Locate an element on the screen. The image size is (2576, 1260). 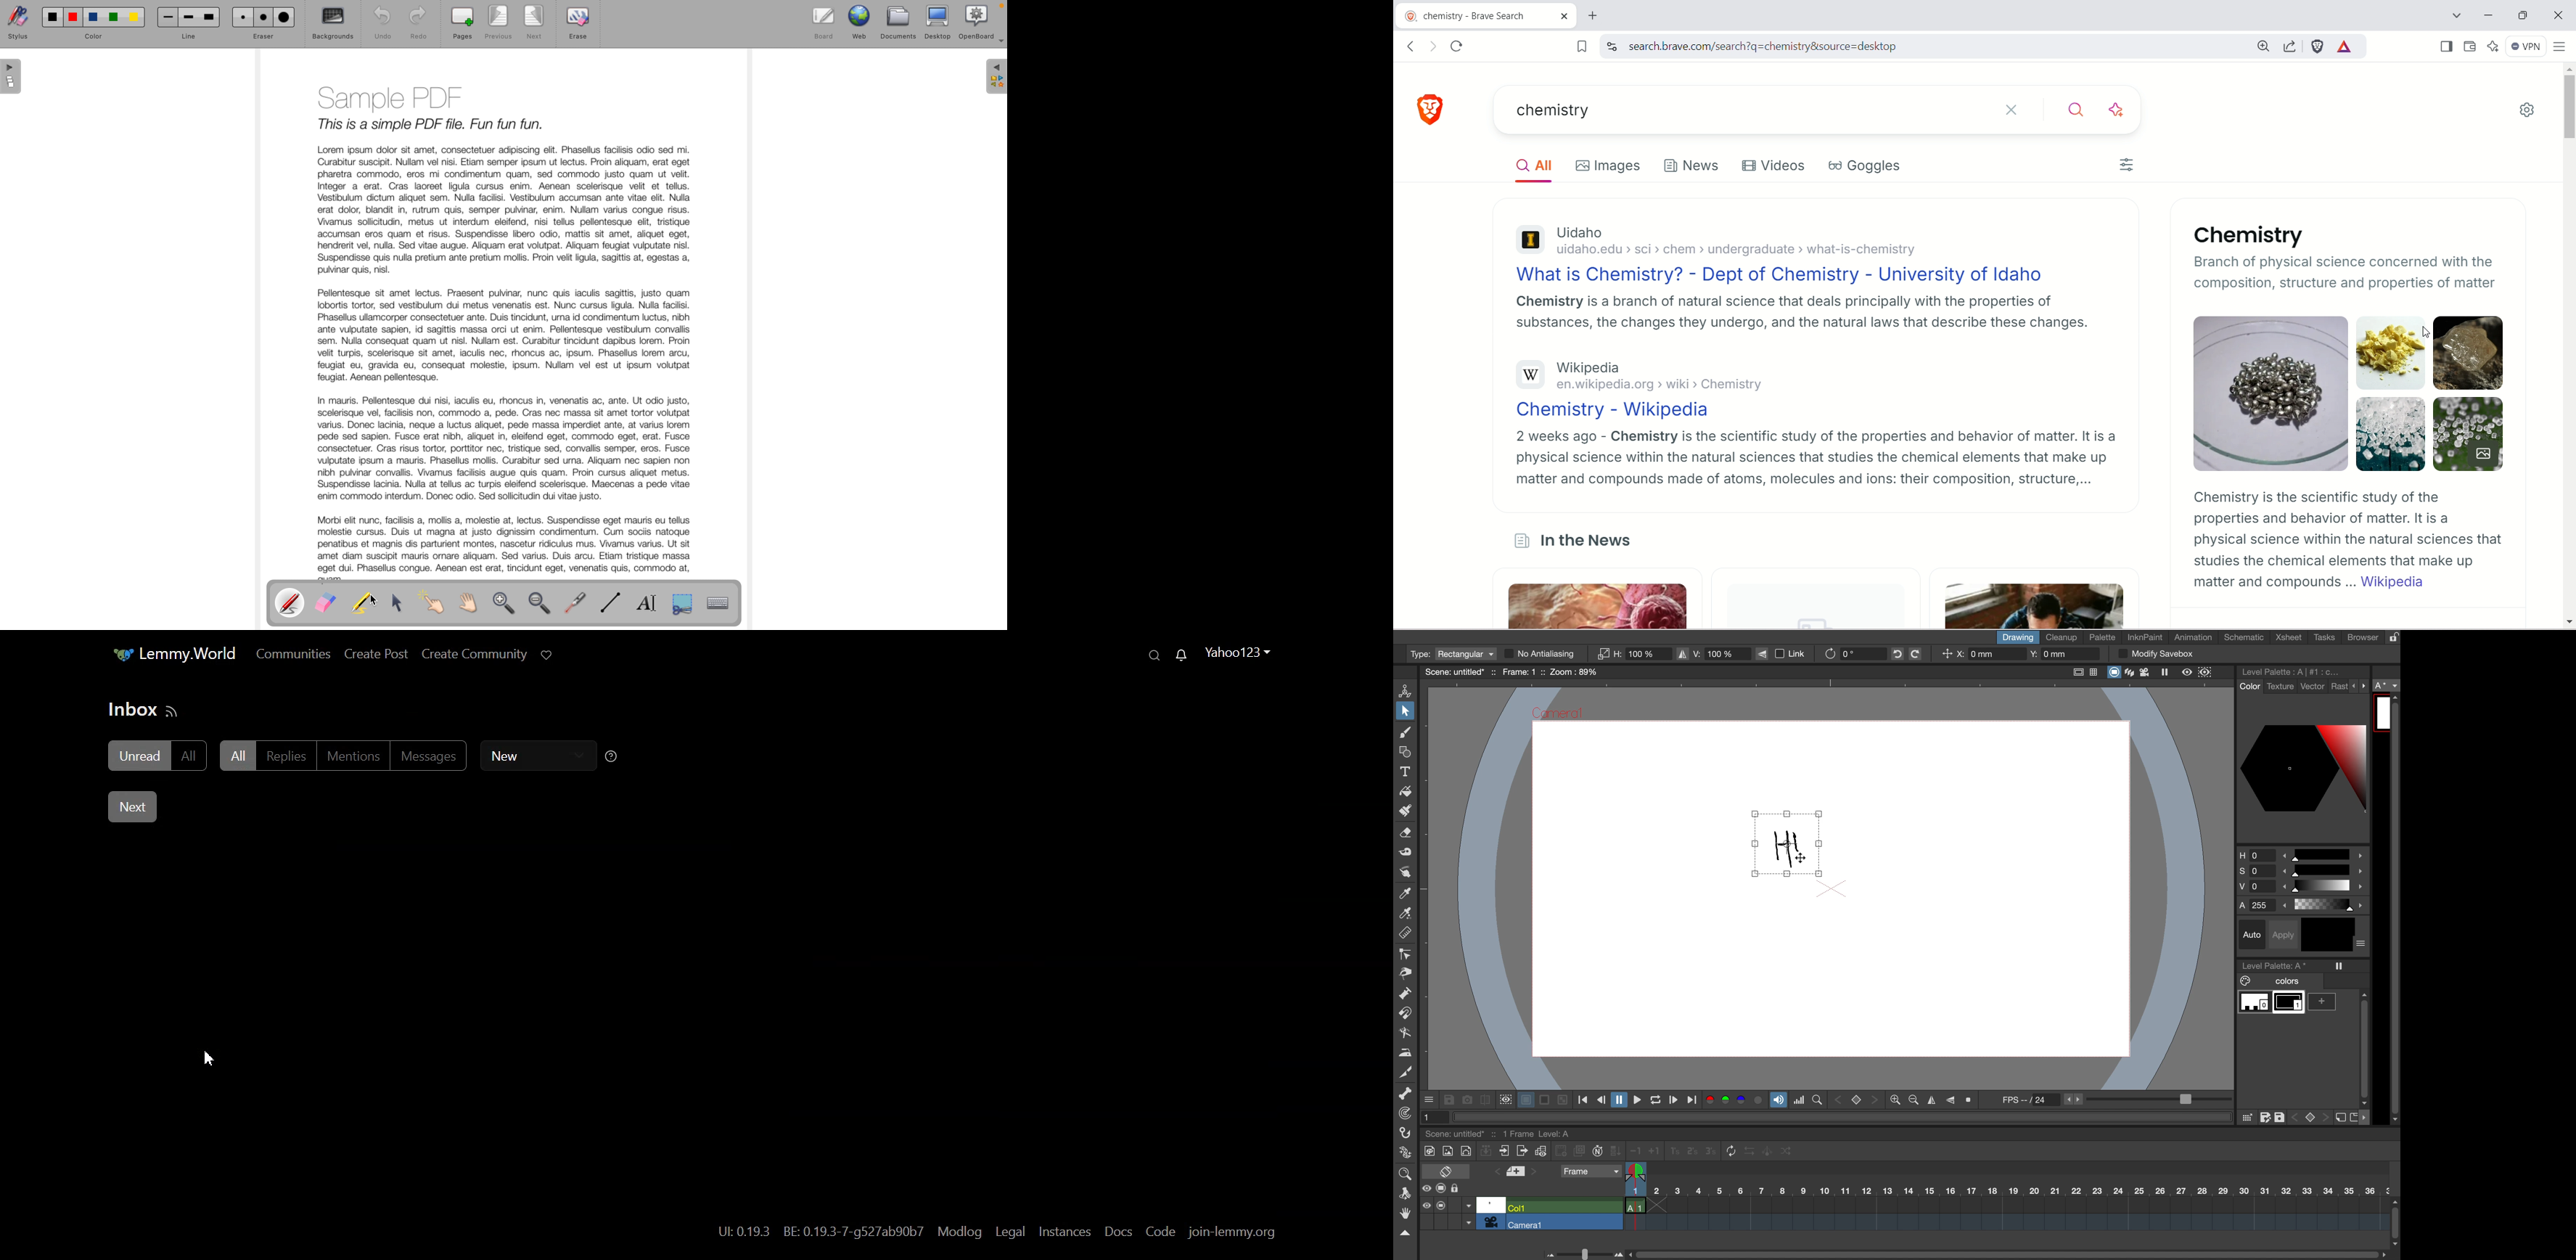
News logo is located at coordinates (1519, 539).